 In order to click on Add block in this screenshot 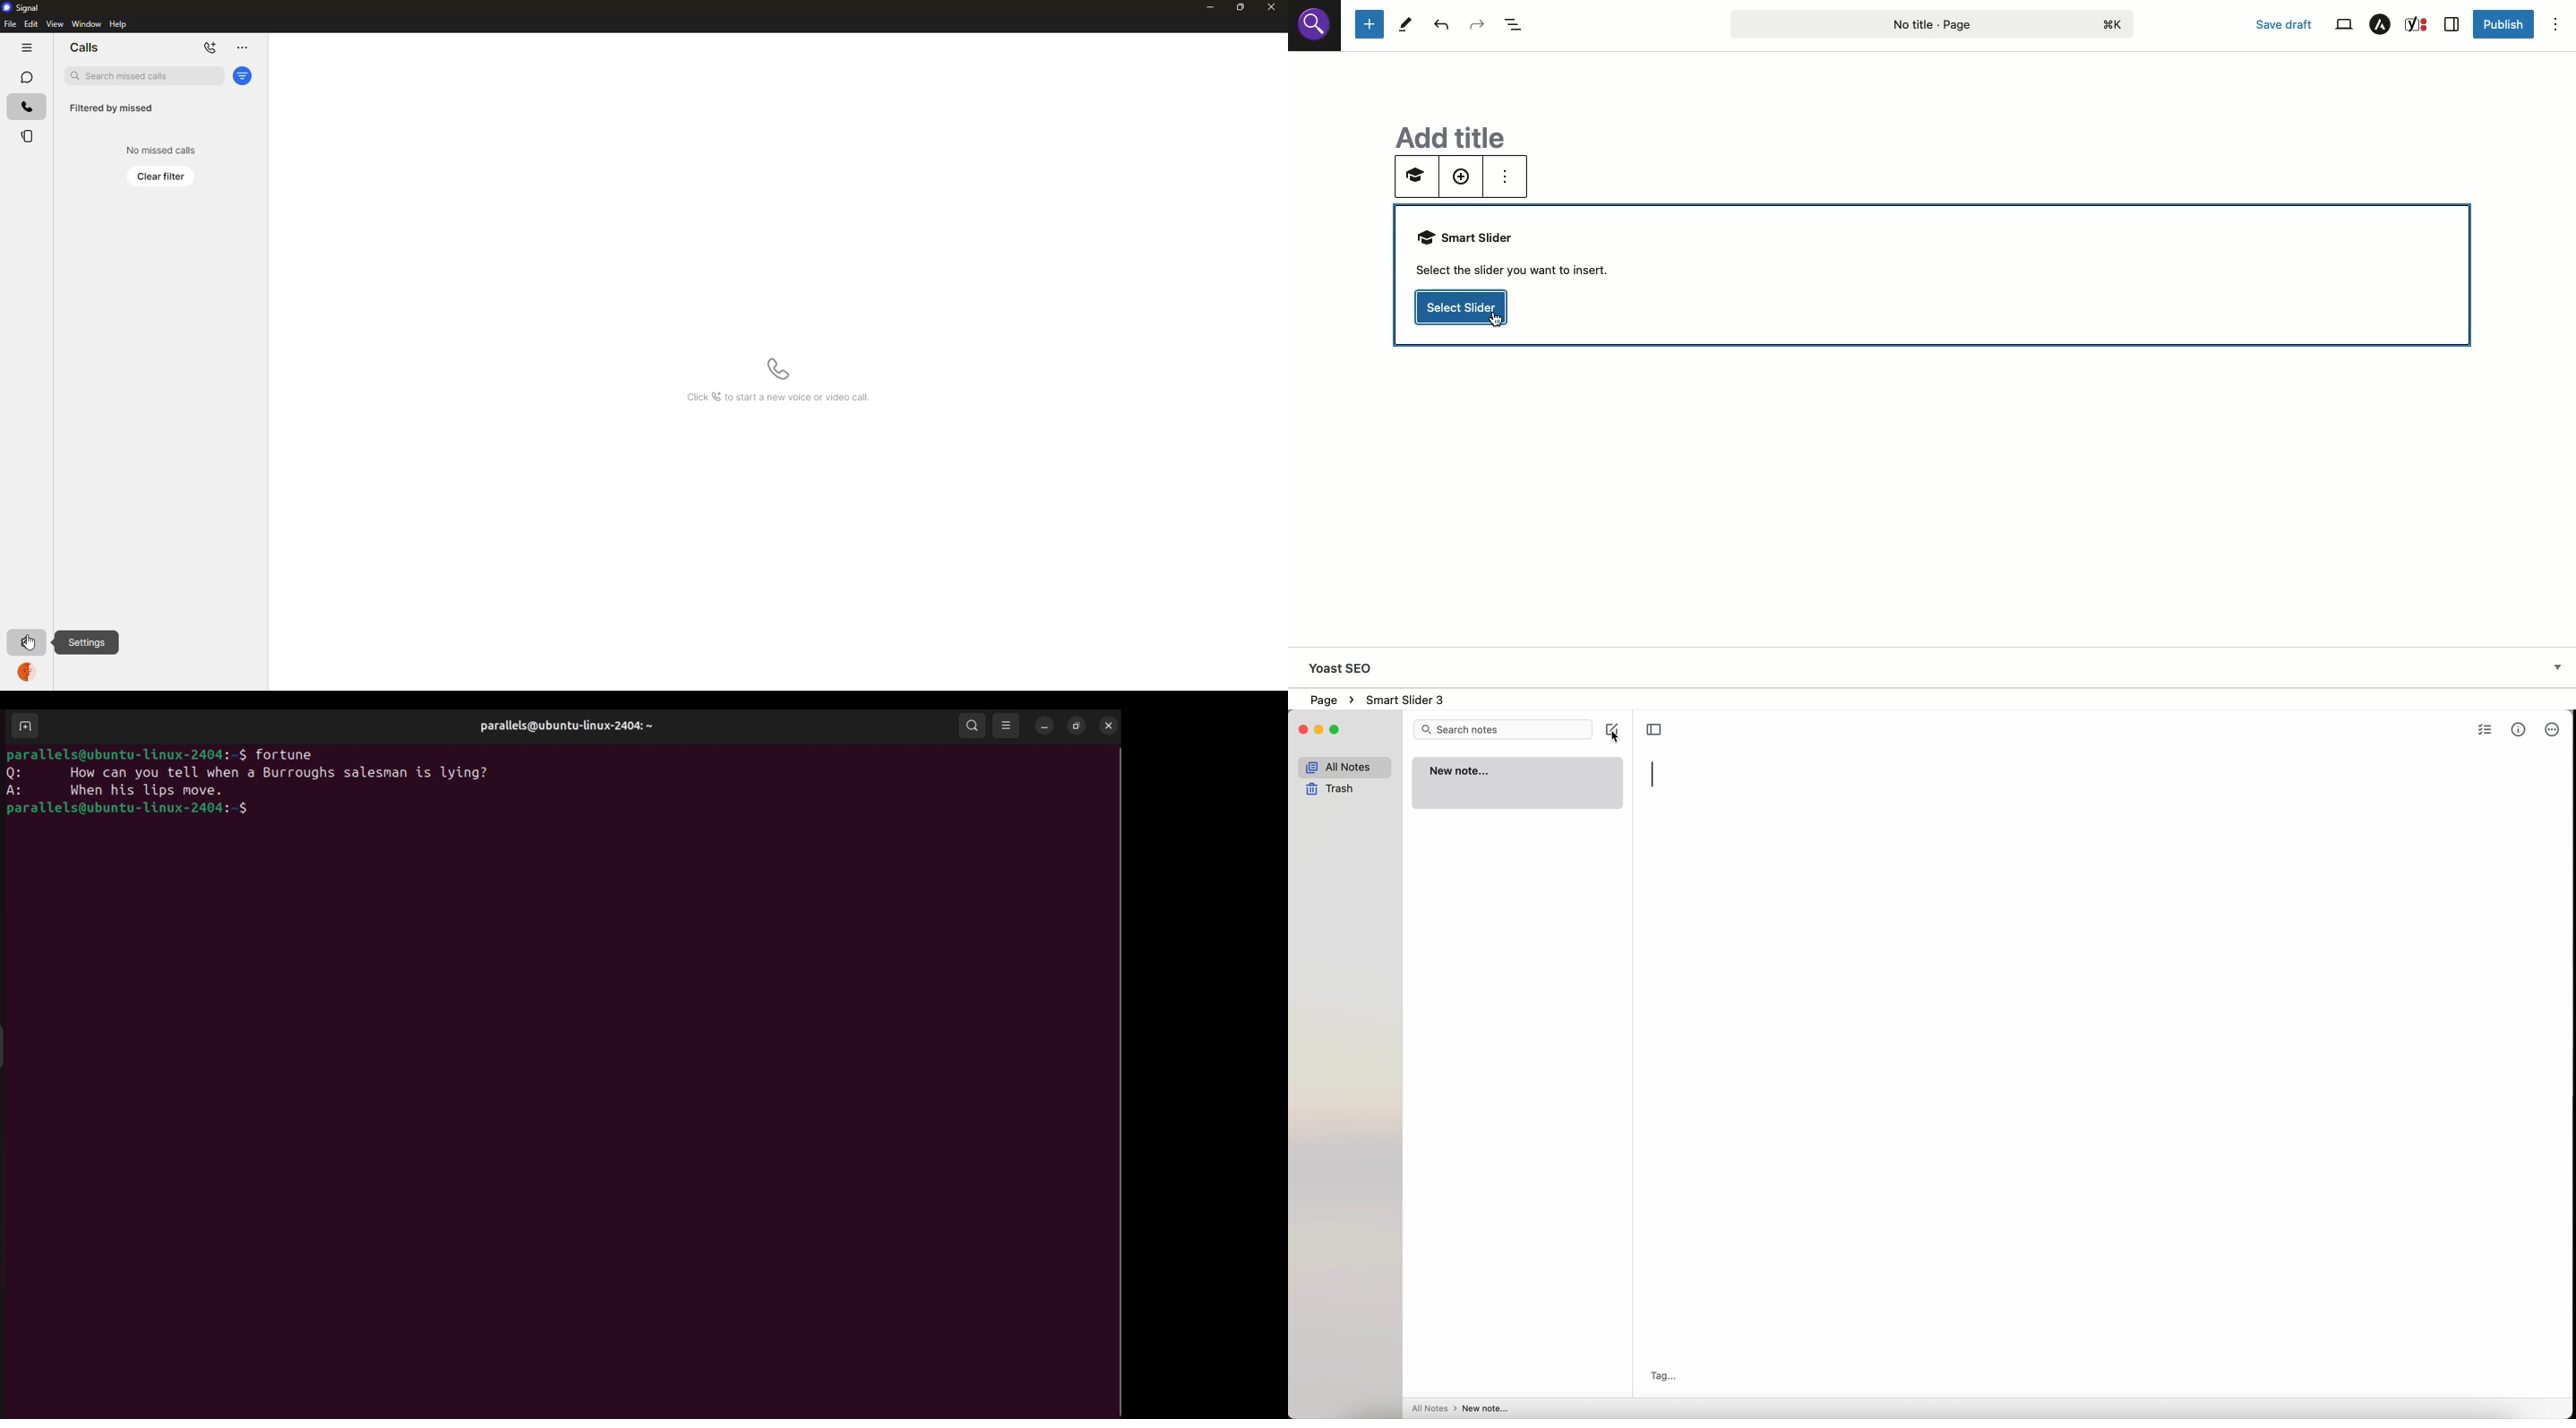, I will do `click(1370, 25)`.